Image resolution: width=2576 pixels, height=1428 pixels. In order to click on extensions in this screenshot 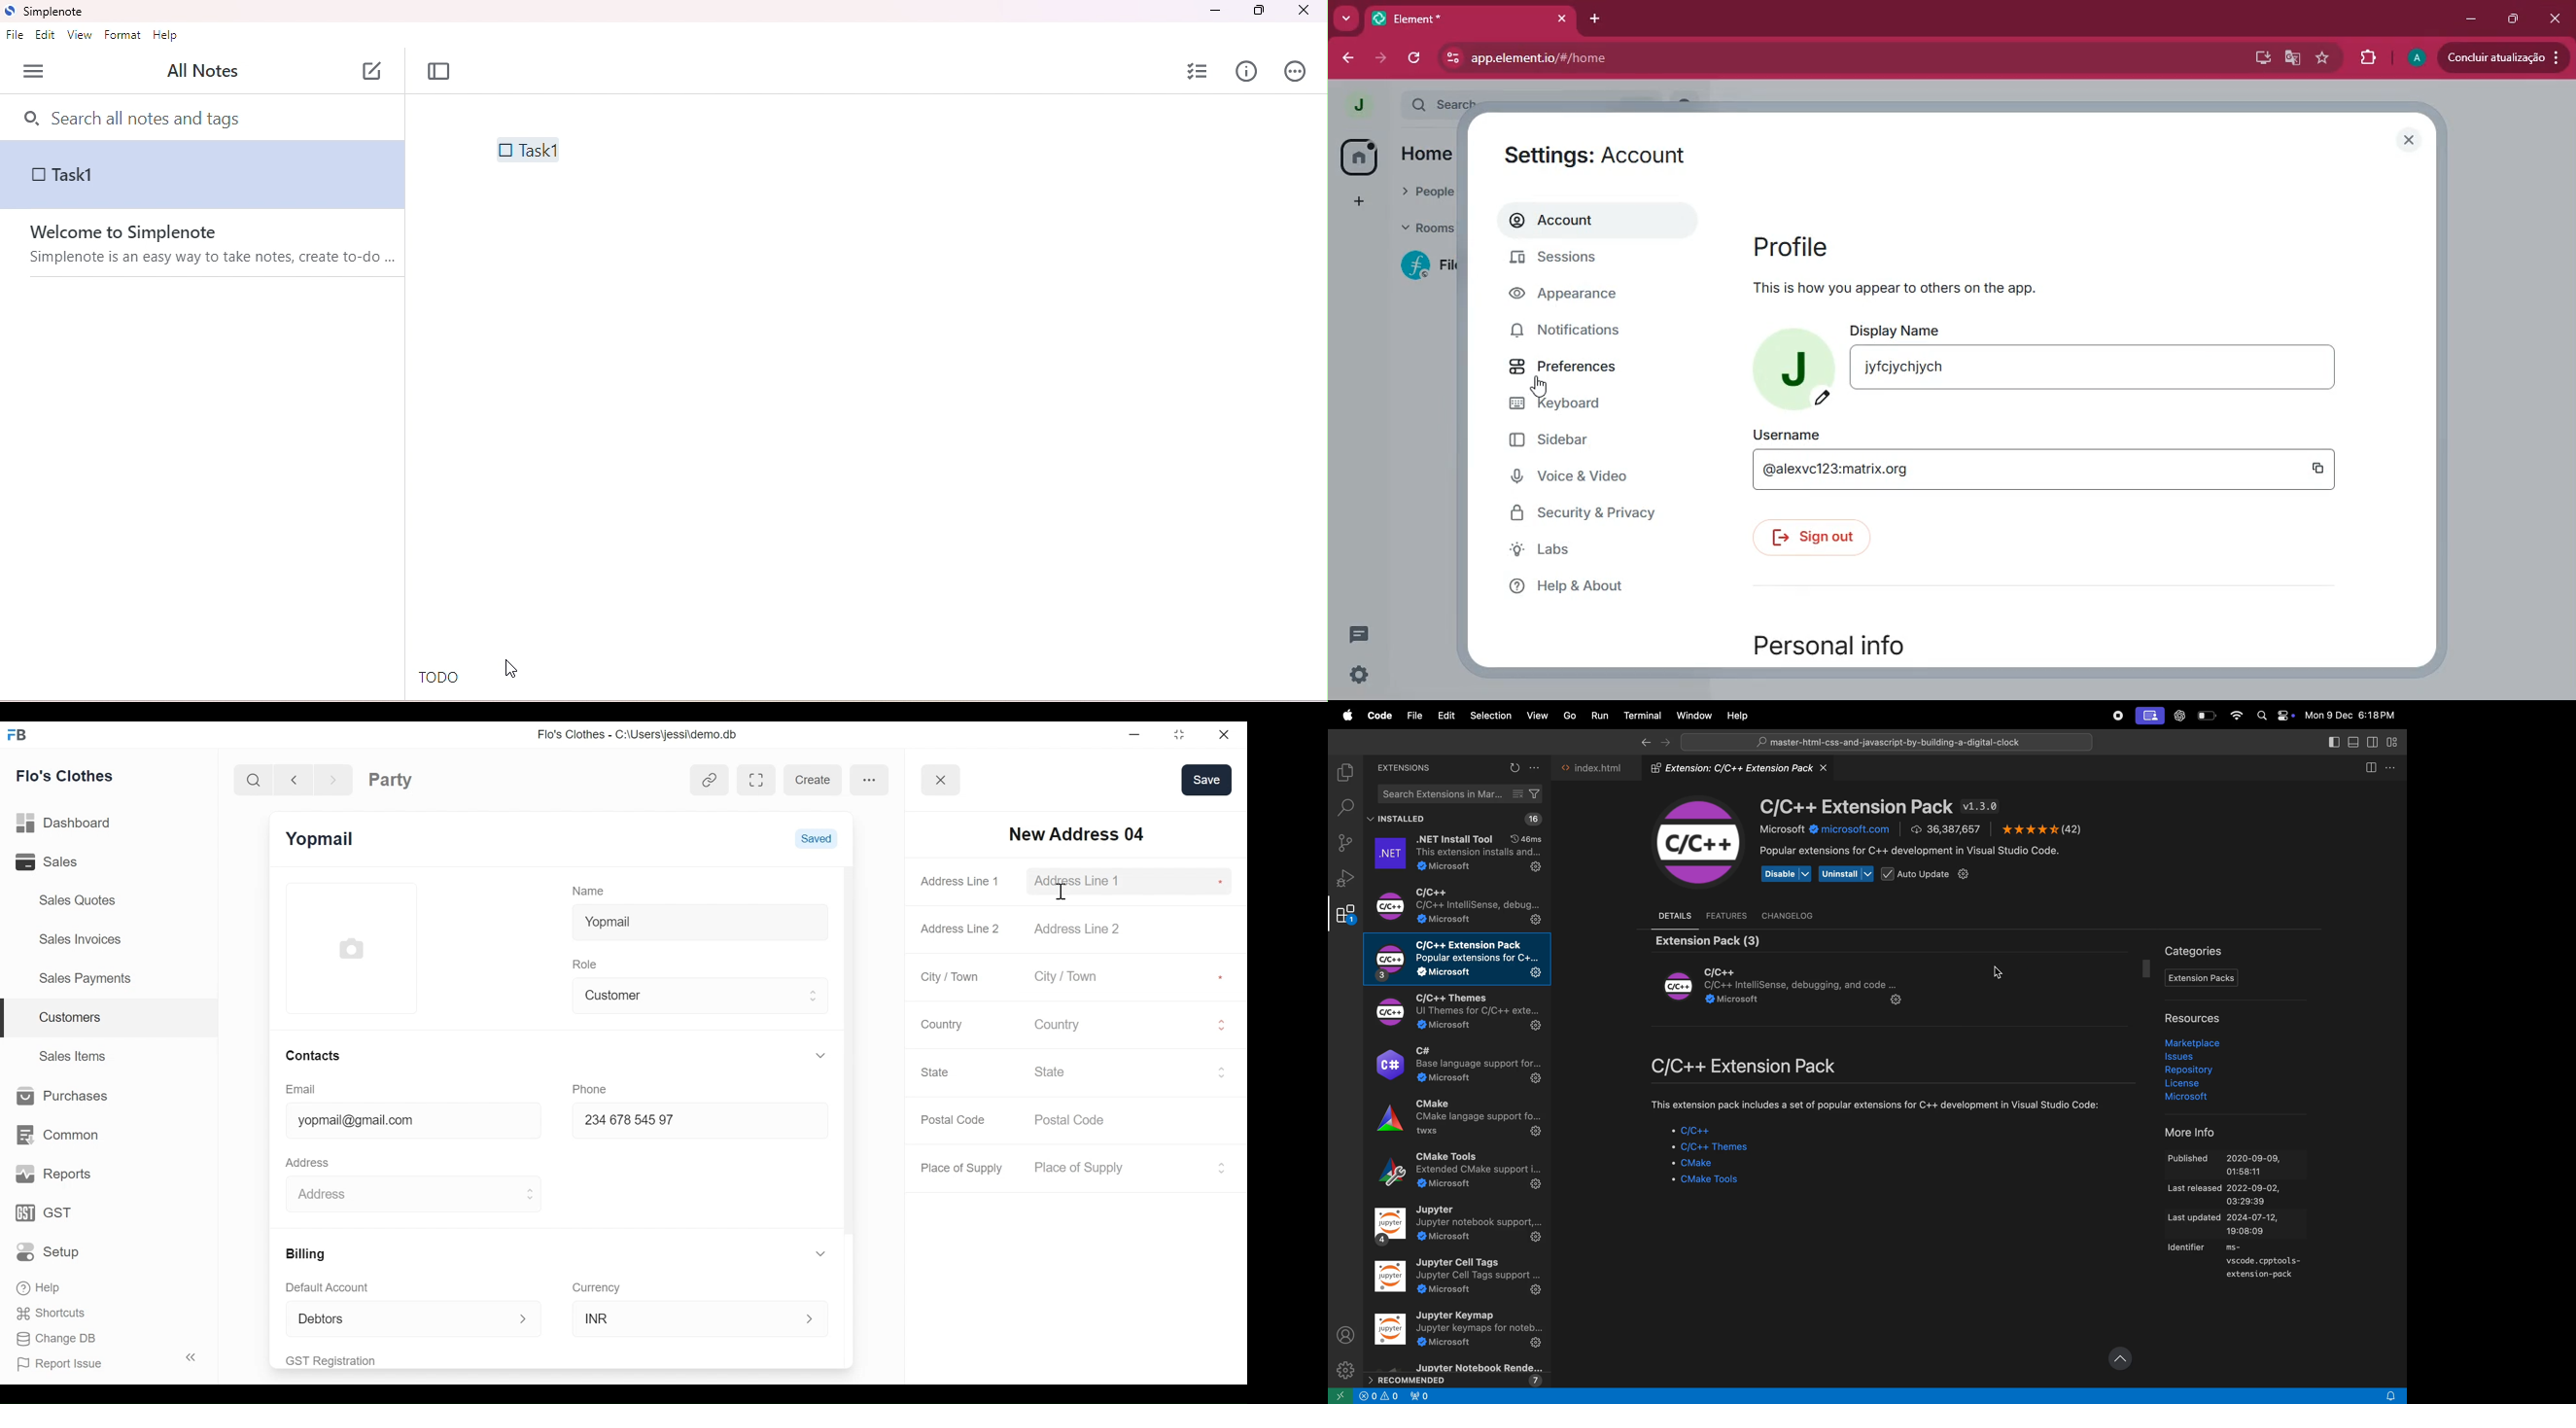, I will do `click(2368, 58)`.